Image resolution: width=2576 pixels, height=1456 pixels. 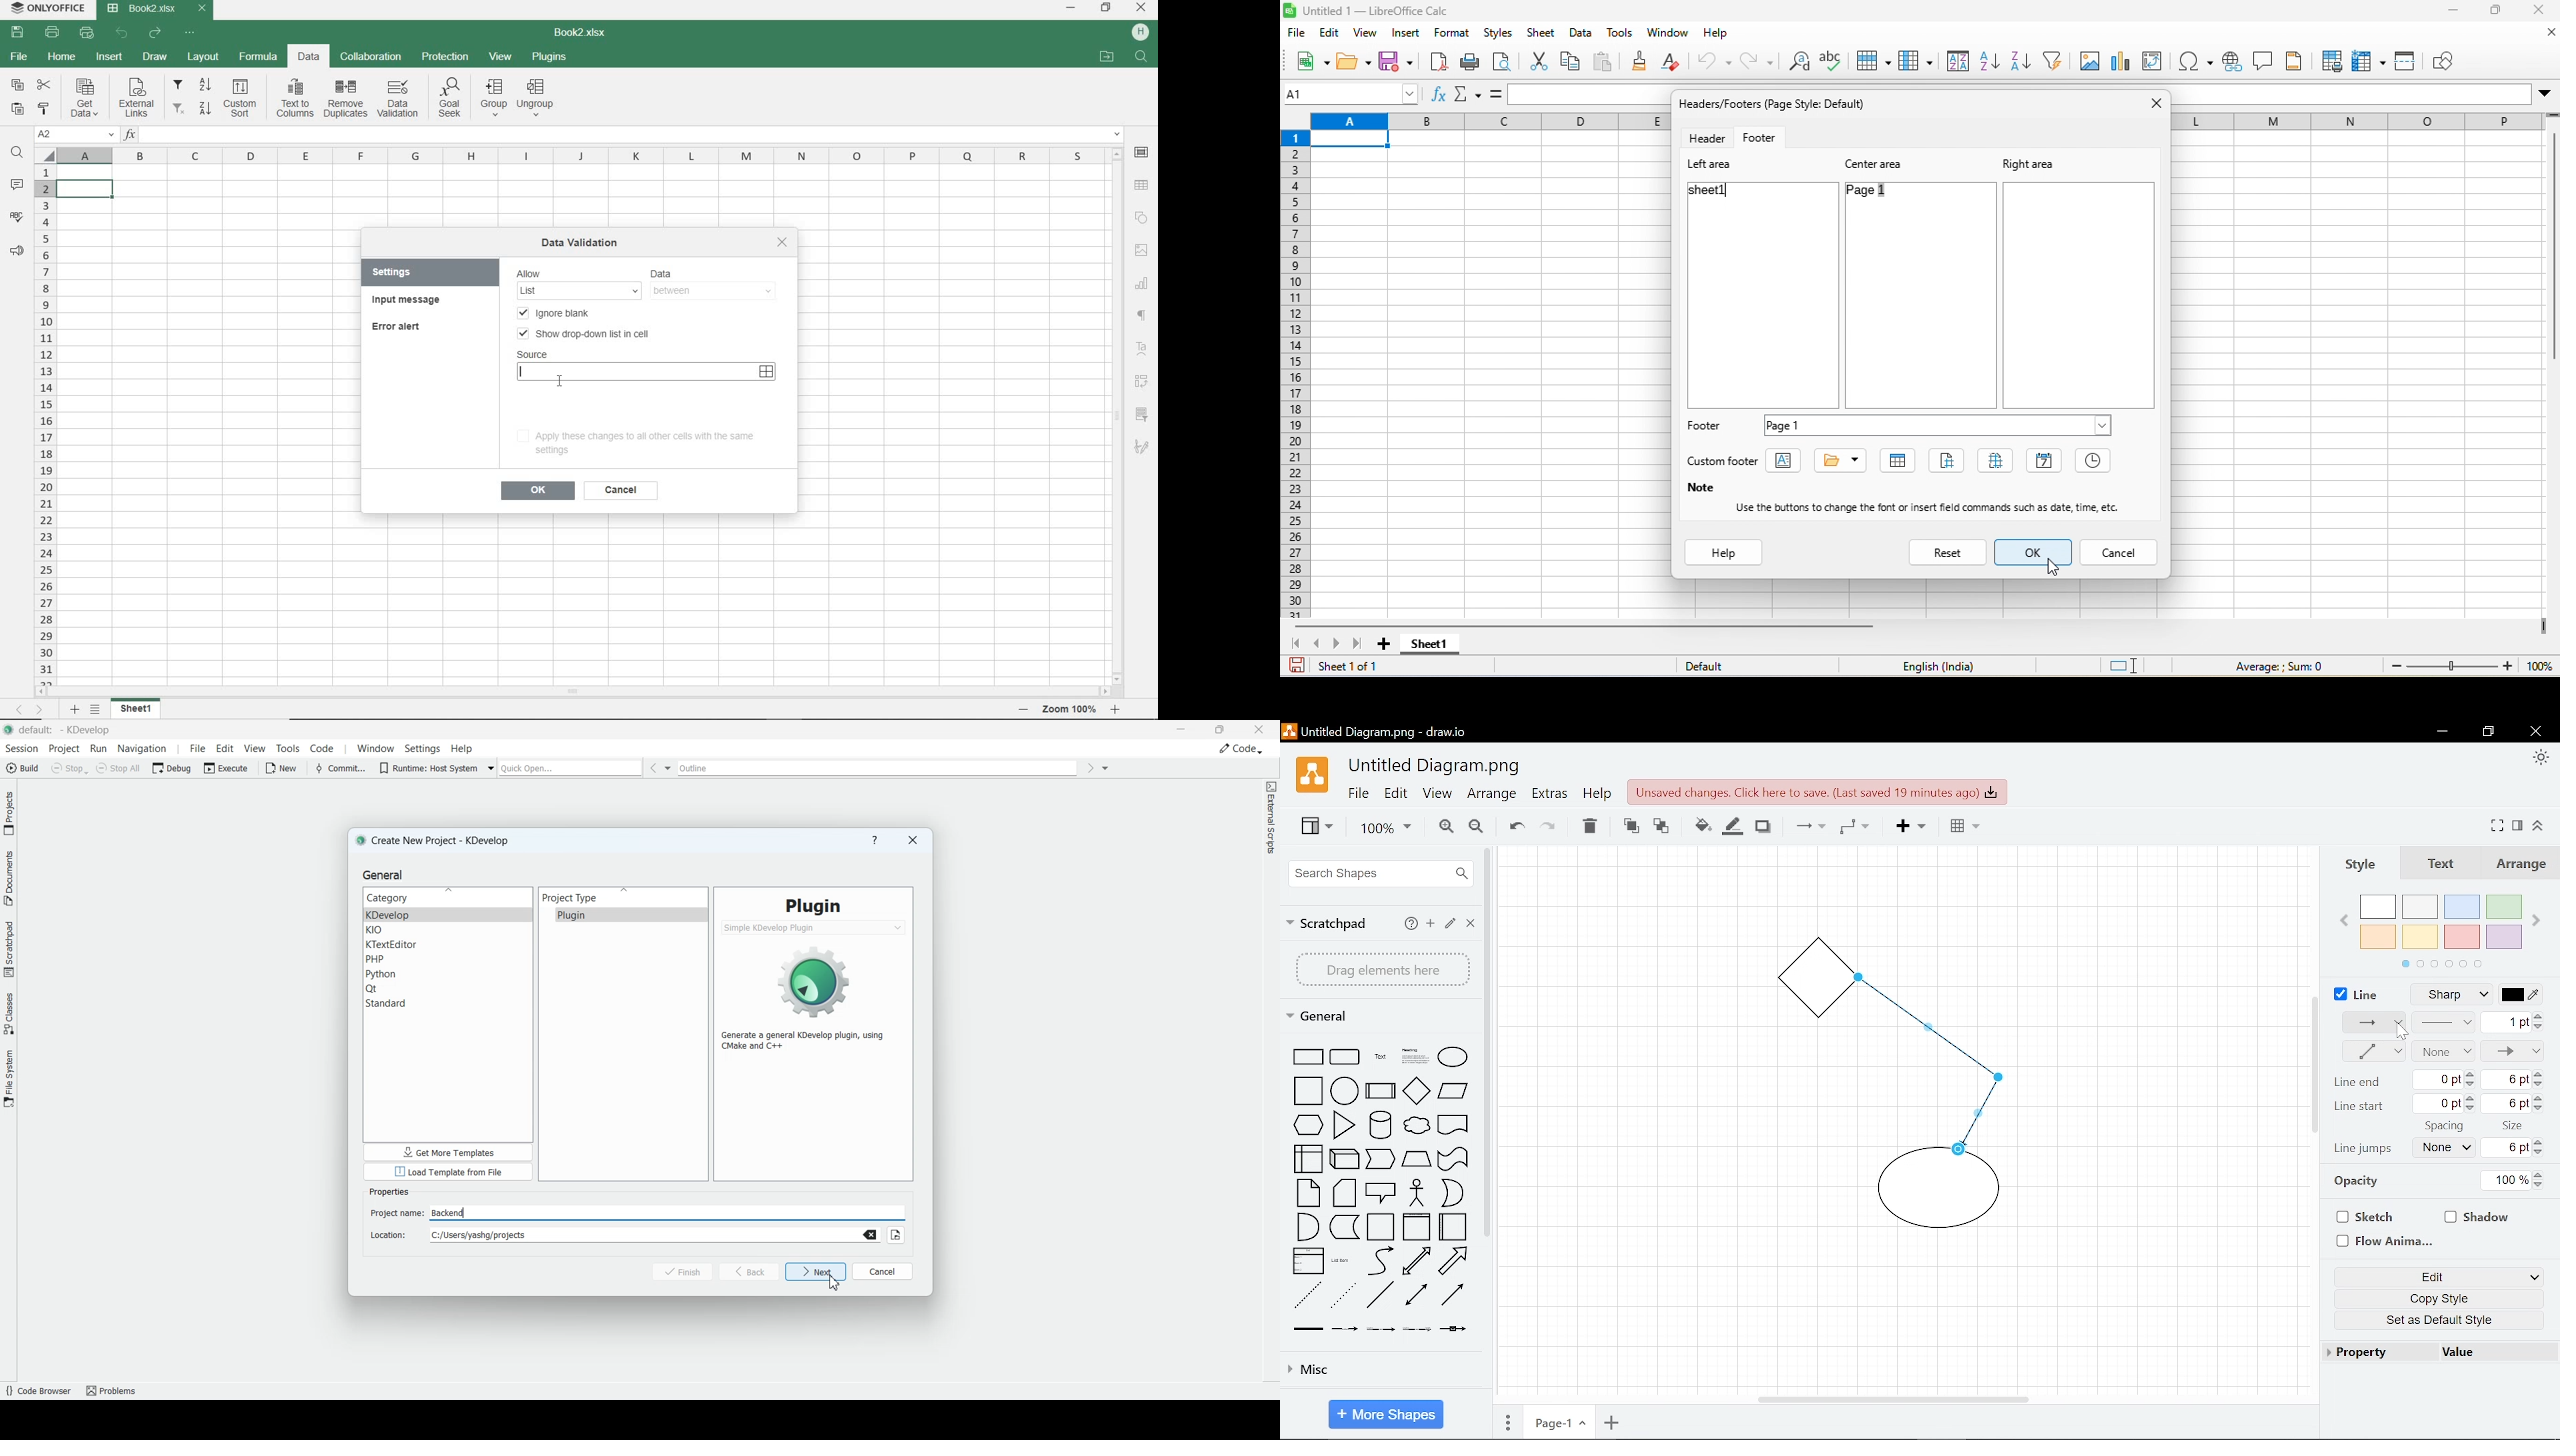 What do you see at coordinates (203, 57) in the screenshot?
I see `LAYOUT` at bounding box center [203, 57].